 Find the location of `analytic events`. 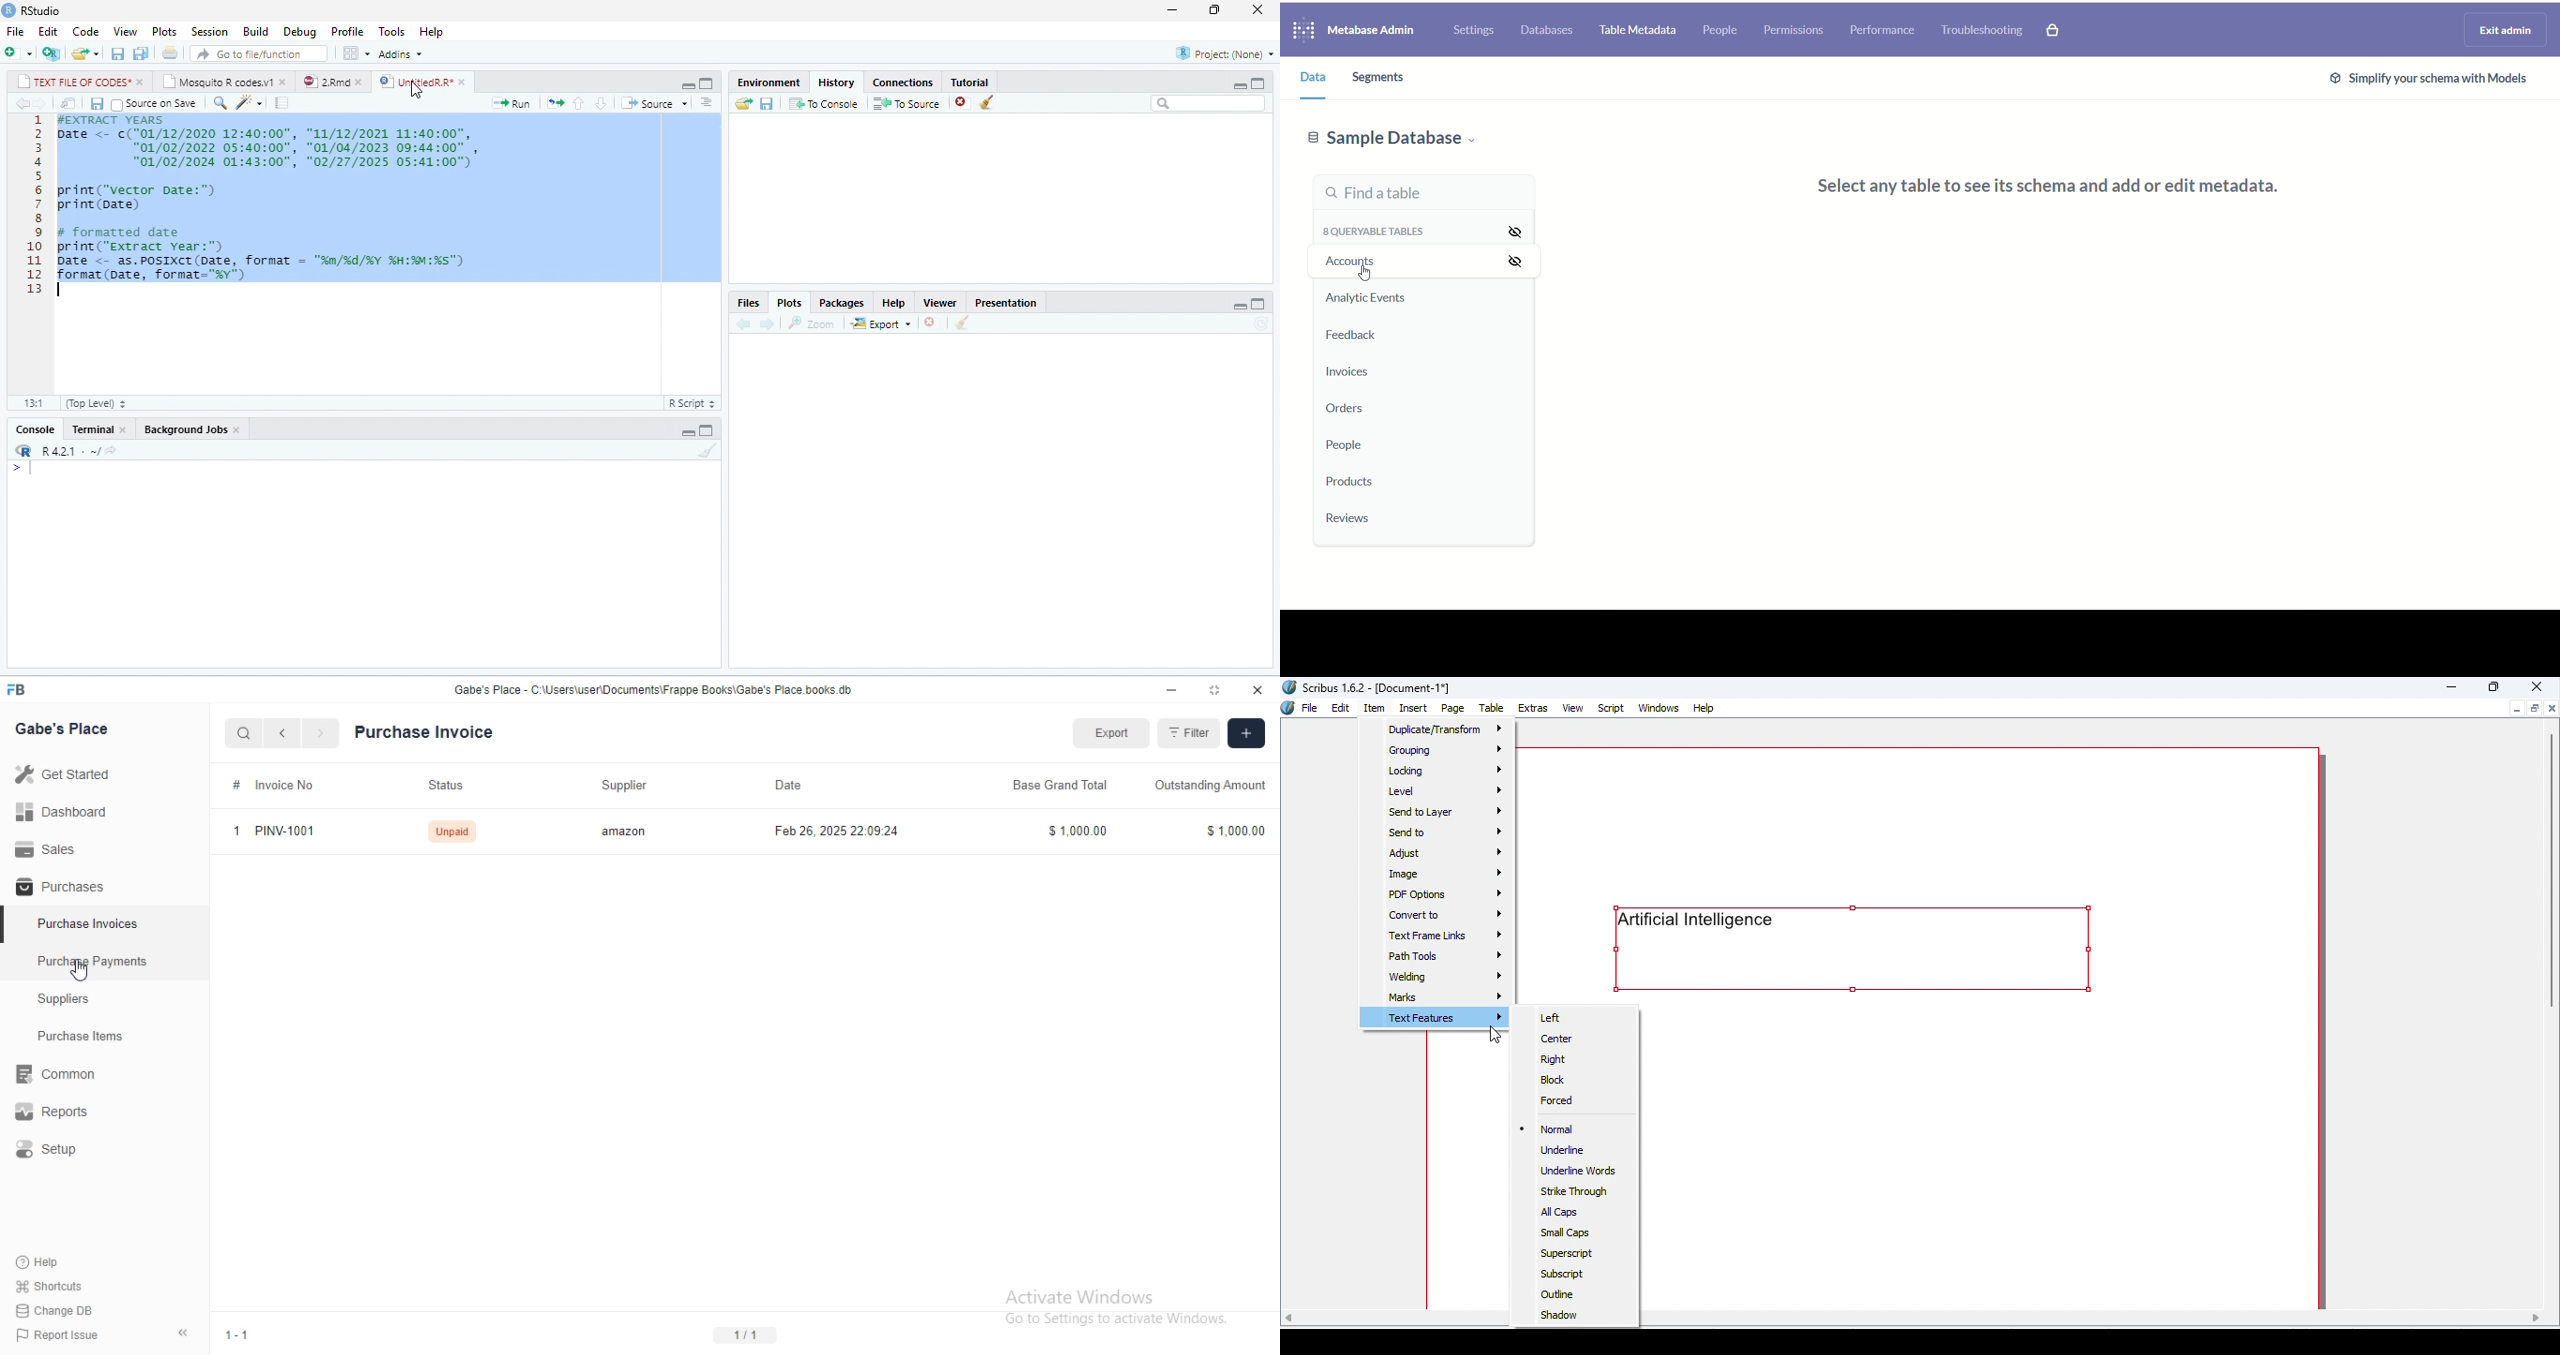

analytic events is located at coordinates (1366, 297).